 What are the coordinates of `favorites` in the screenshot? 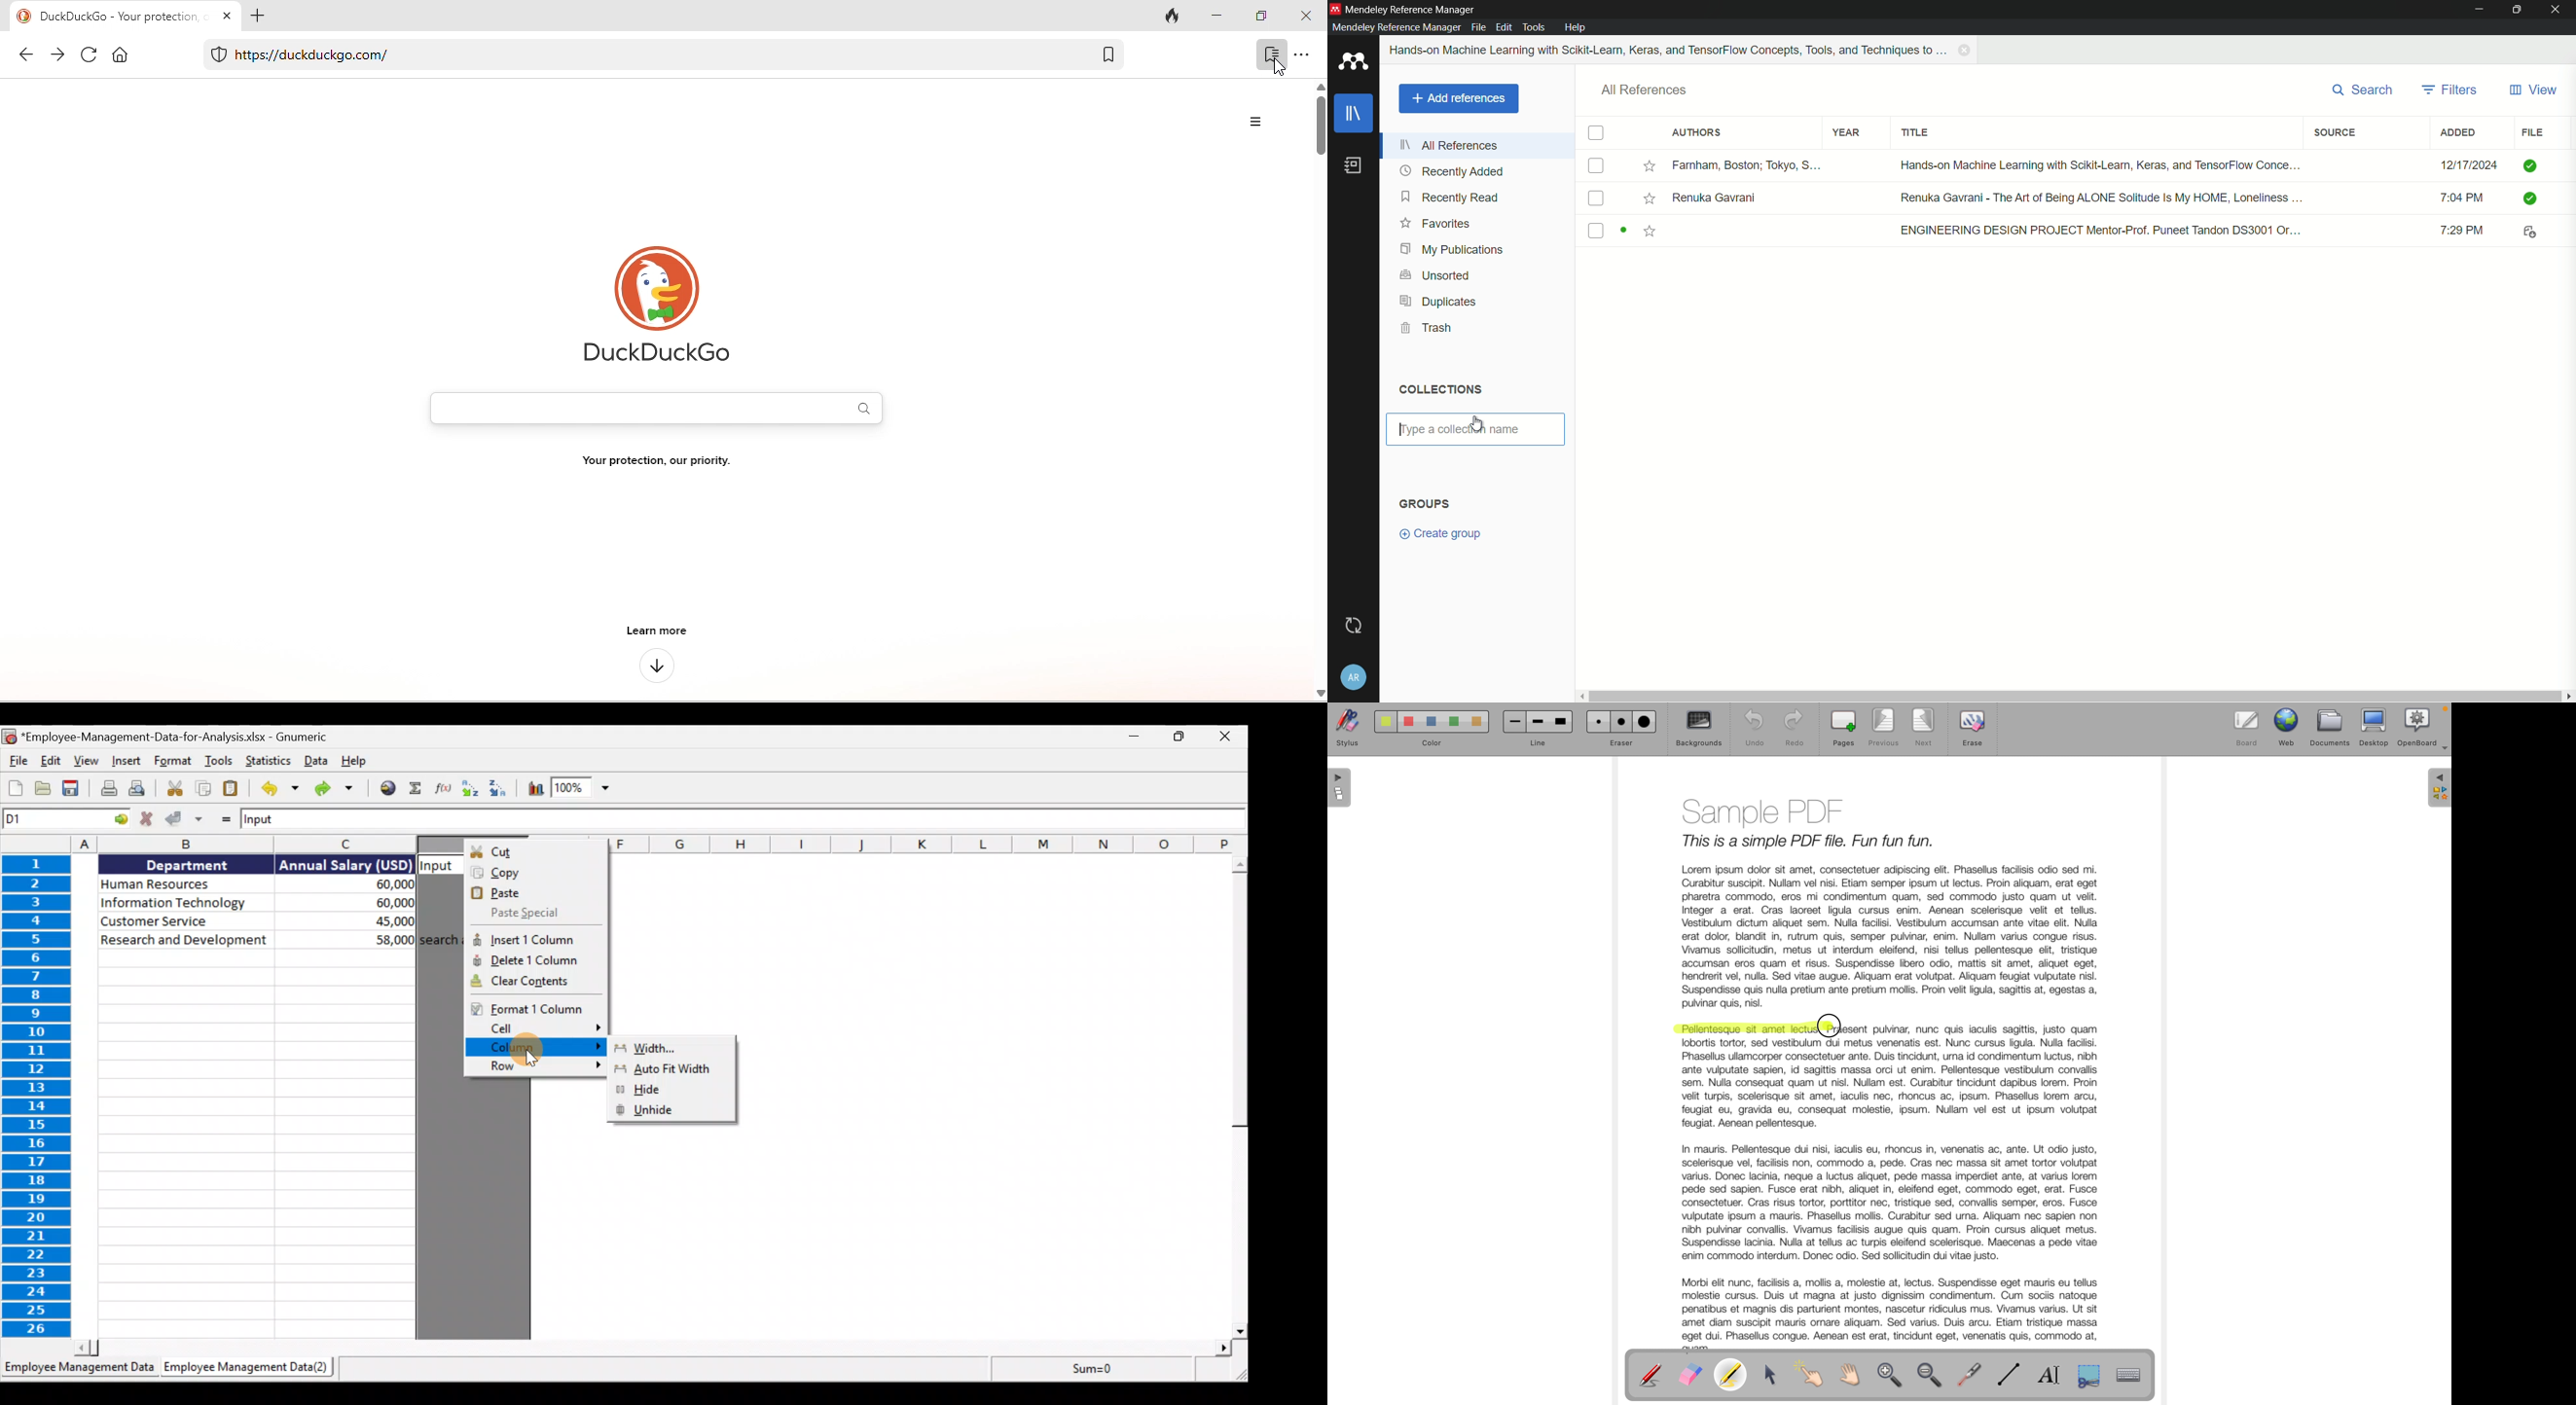 It's located at (1435, 223).